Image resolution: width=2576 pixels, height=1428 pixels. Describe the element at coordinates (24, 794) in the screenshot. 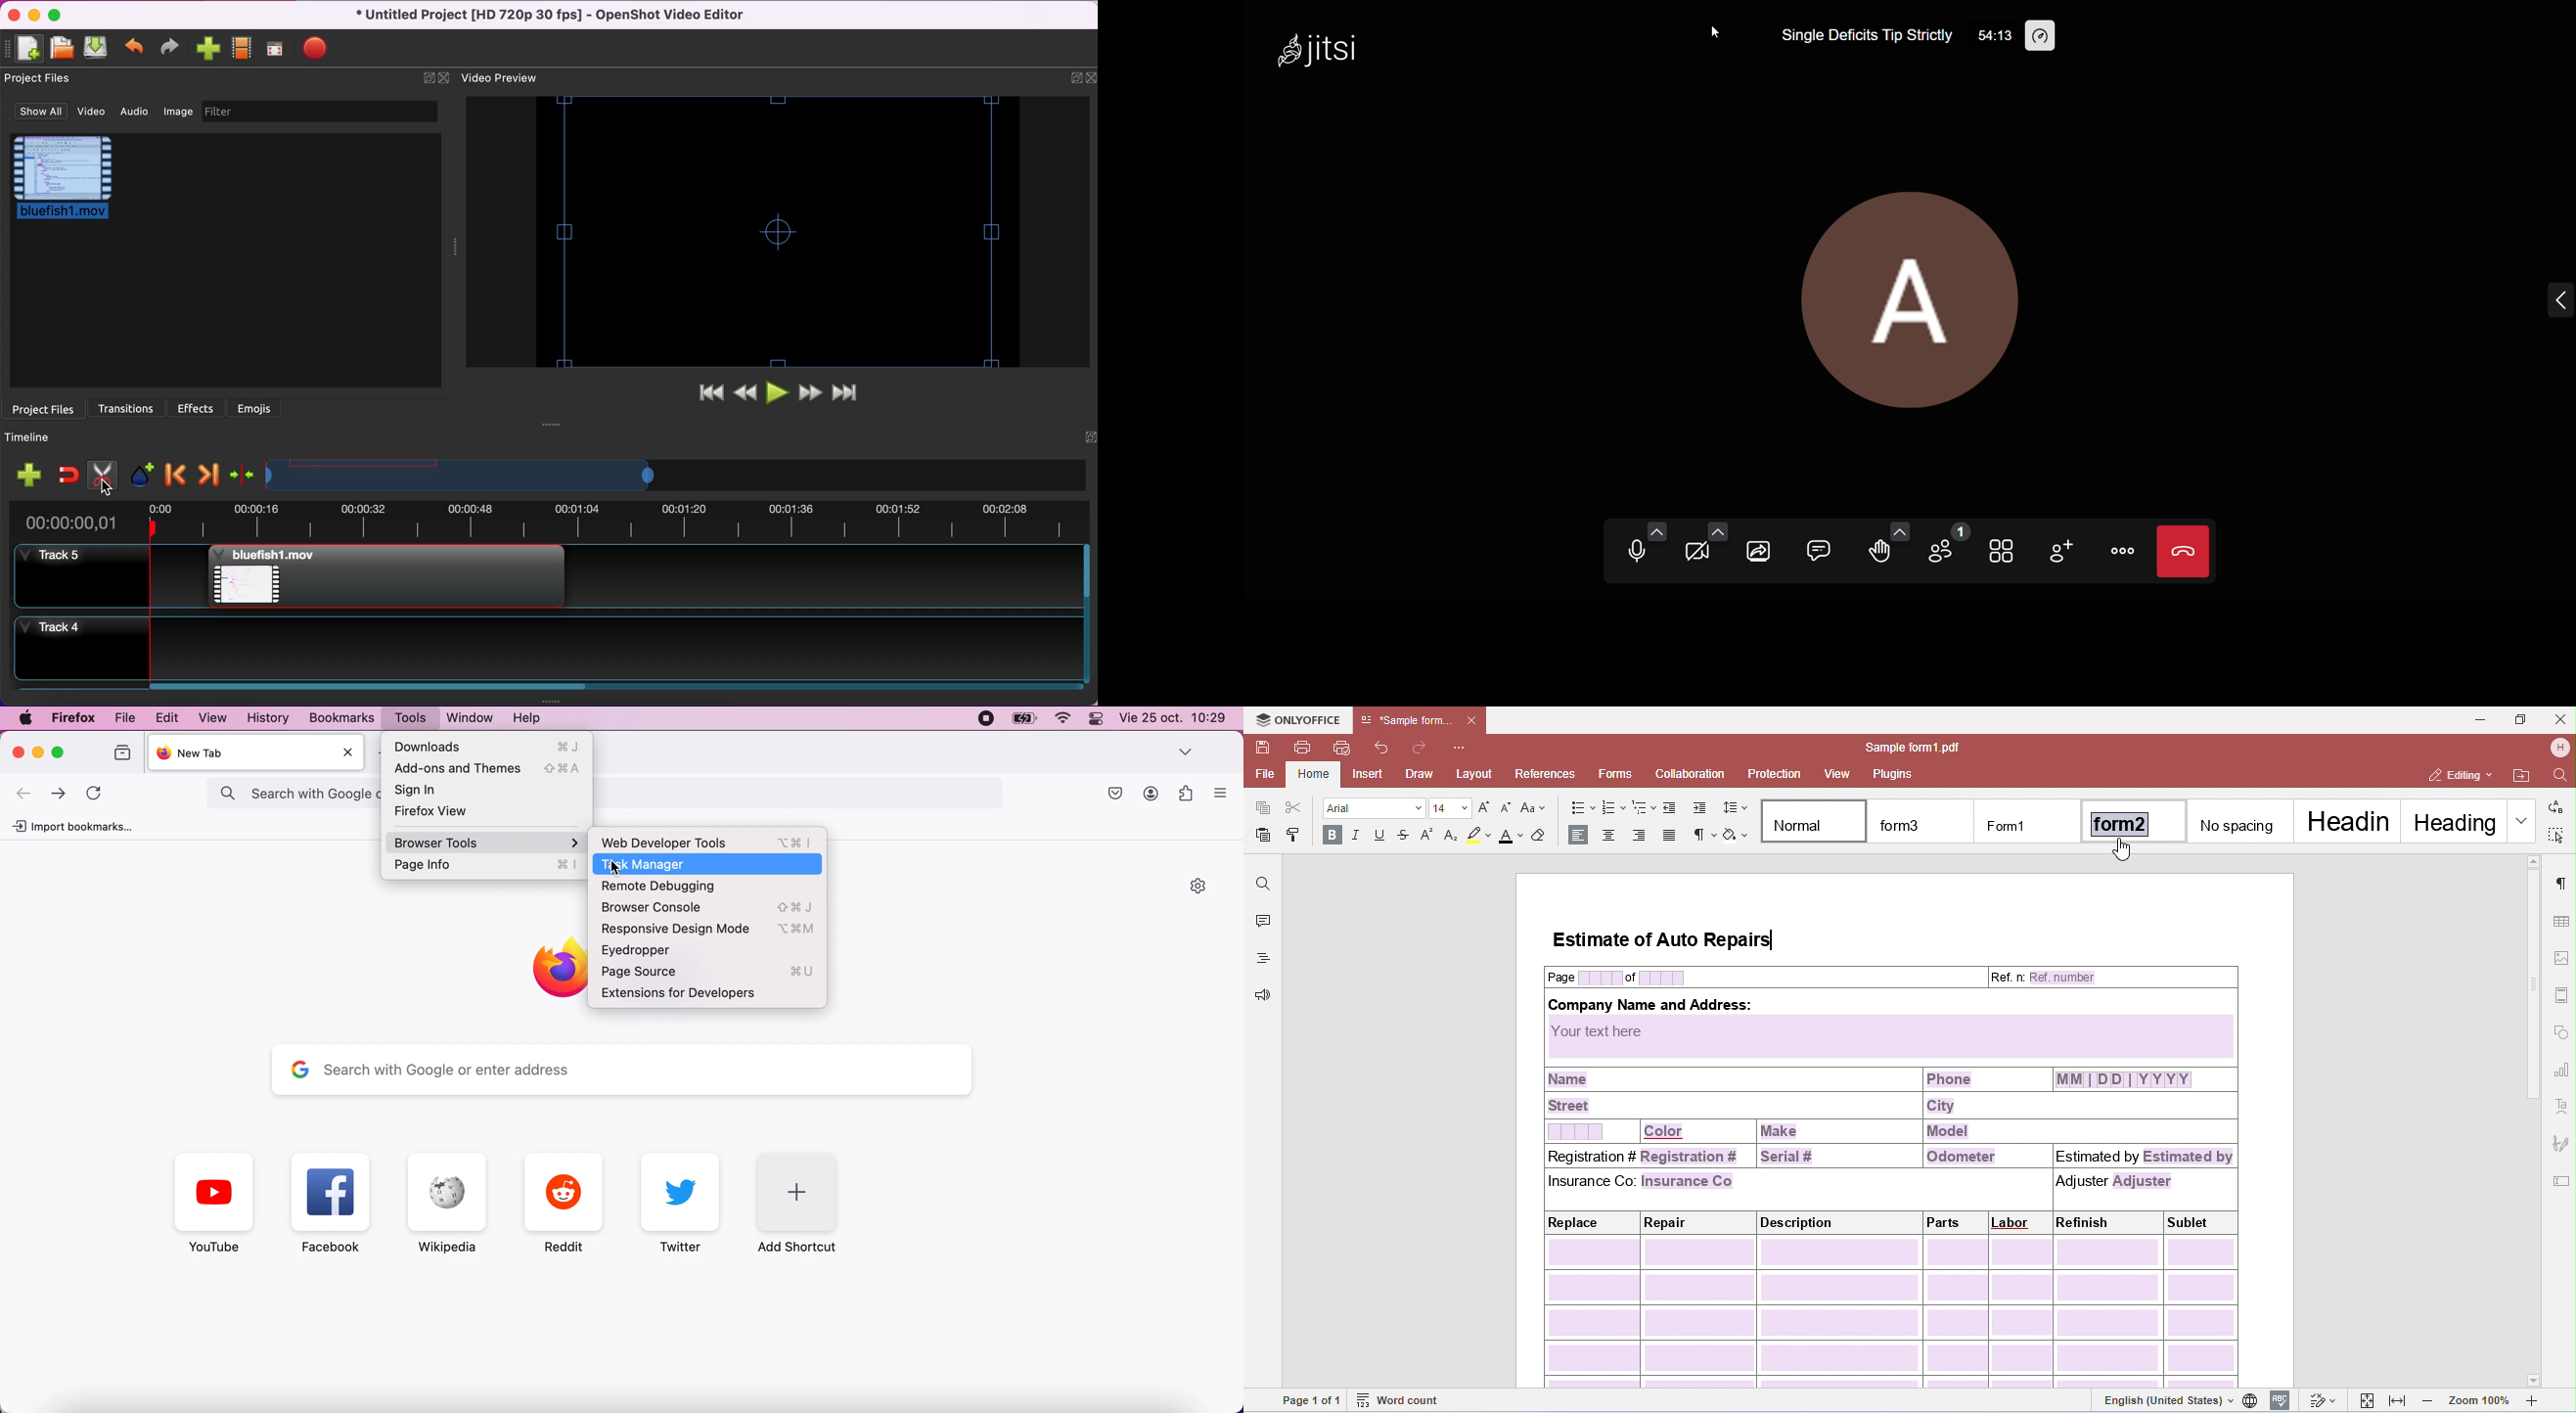

I see `Move backward` at that location.